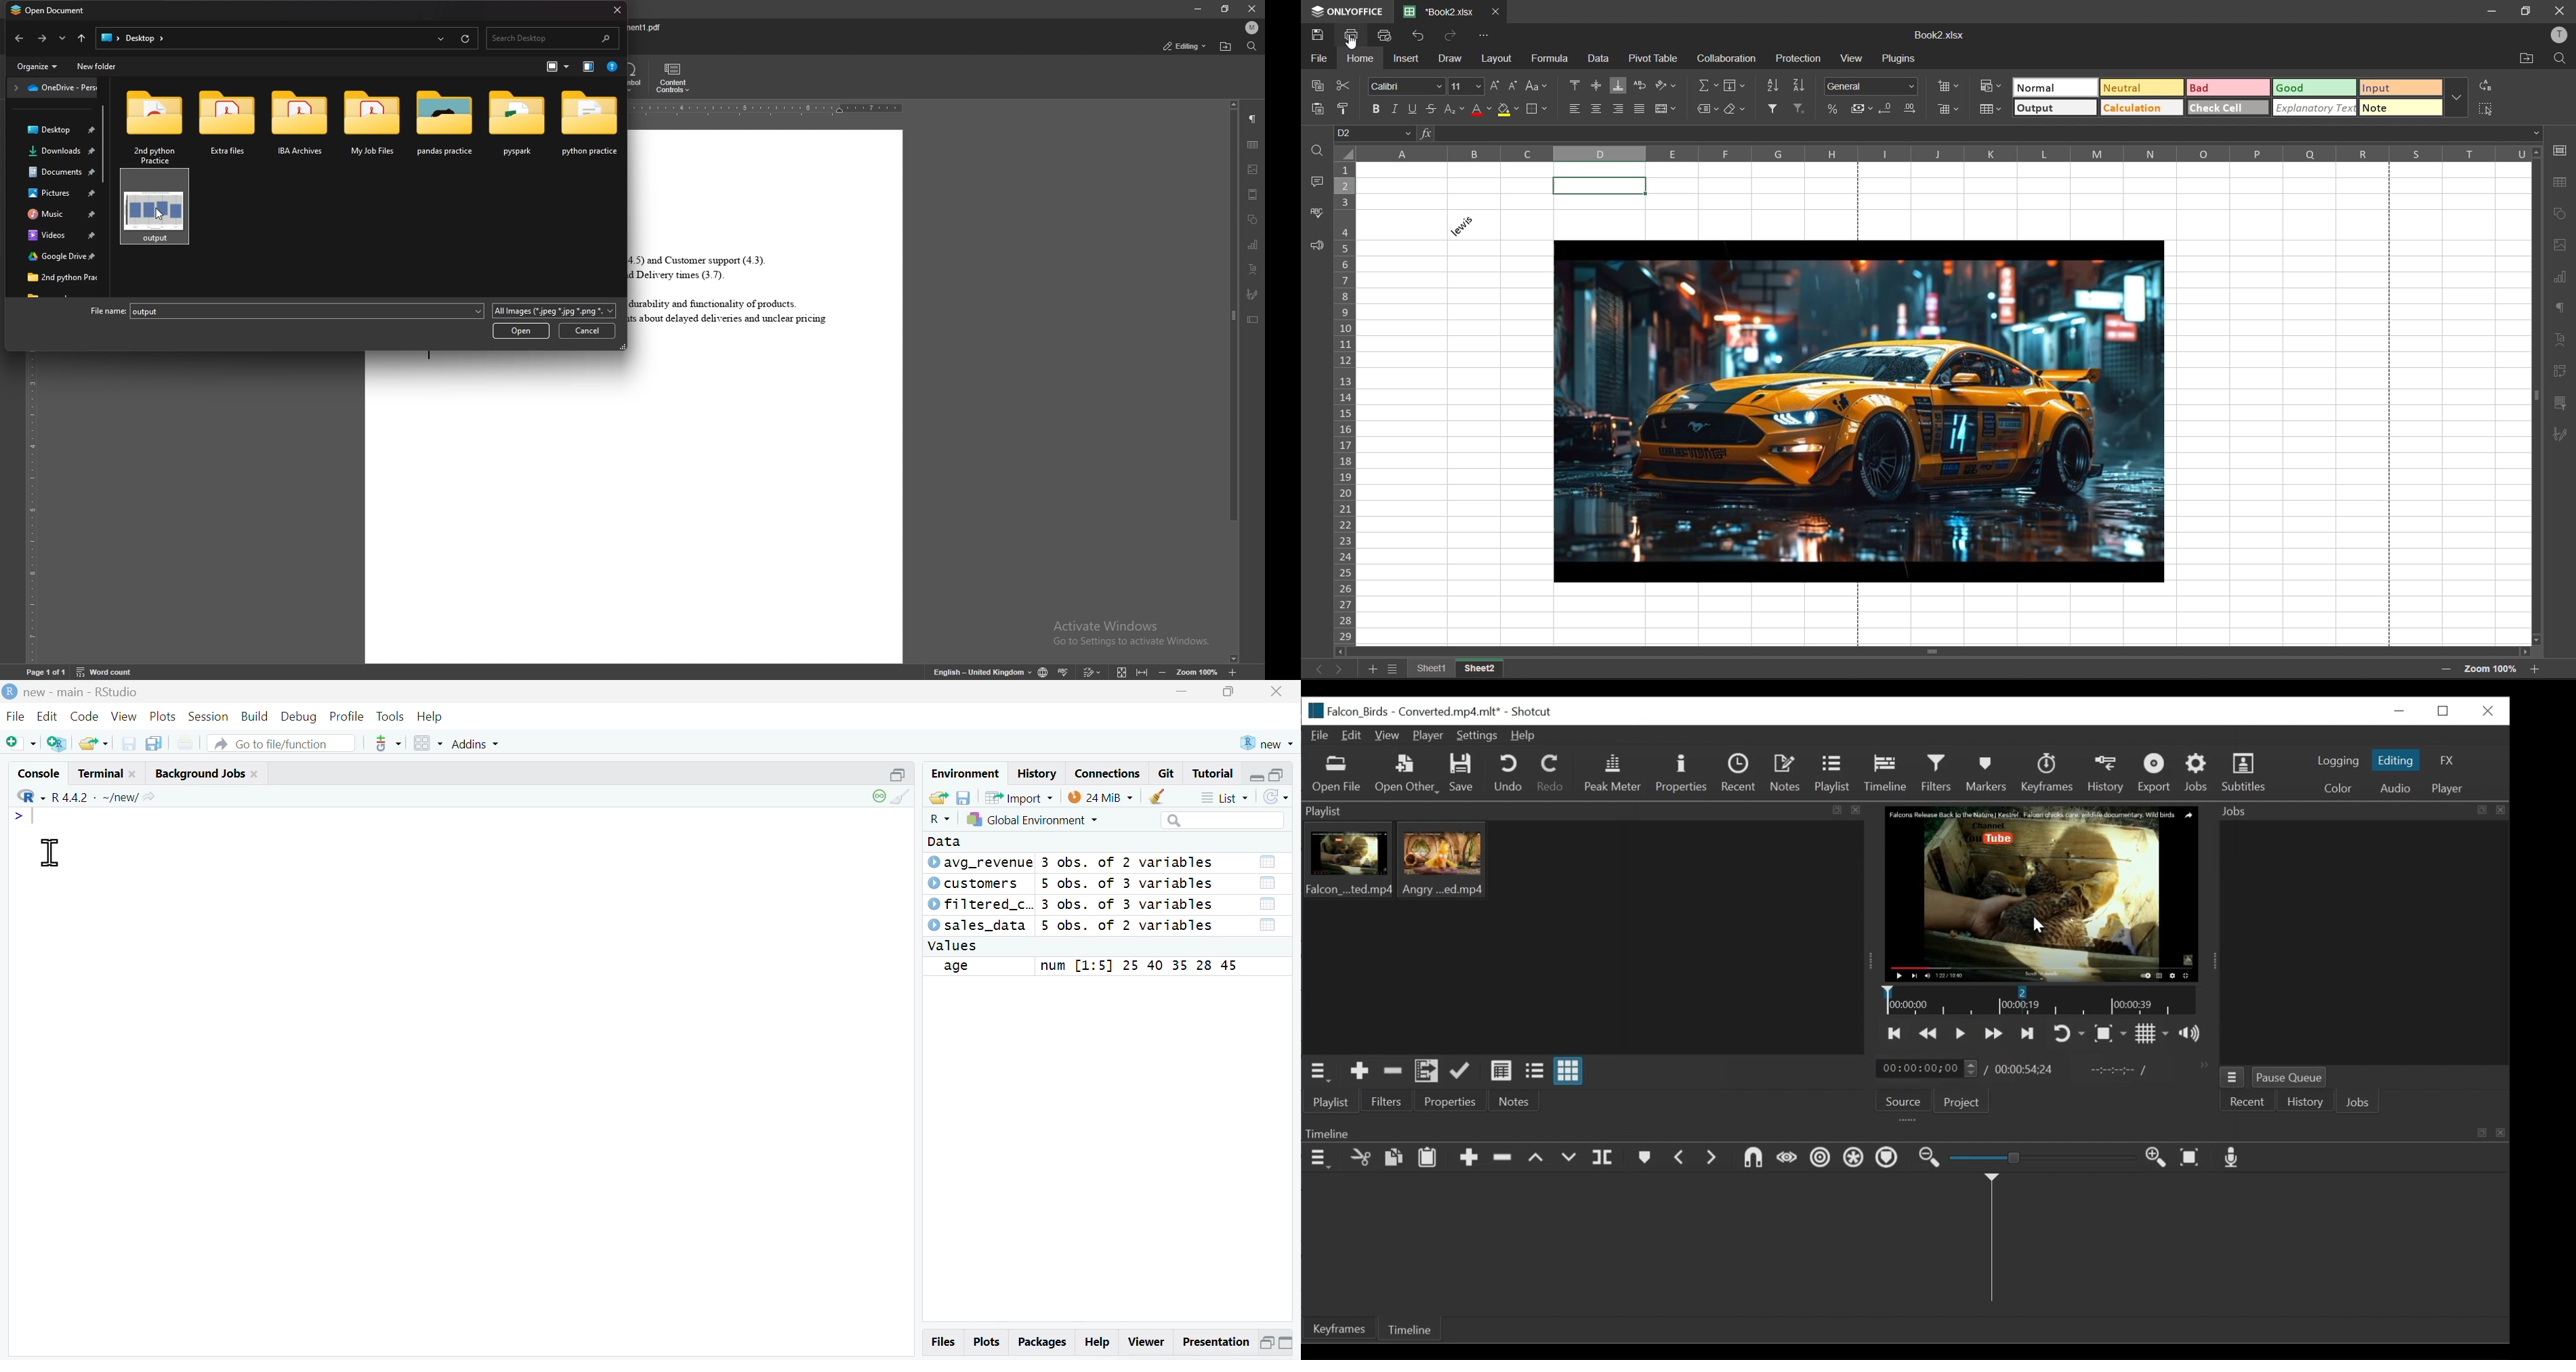 The width and height of the screenshot is (2576, 1372). Describe the element at coordinates (2141, 108) in the screenshot. I see `calculation` at that location.